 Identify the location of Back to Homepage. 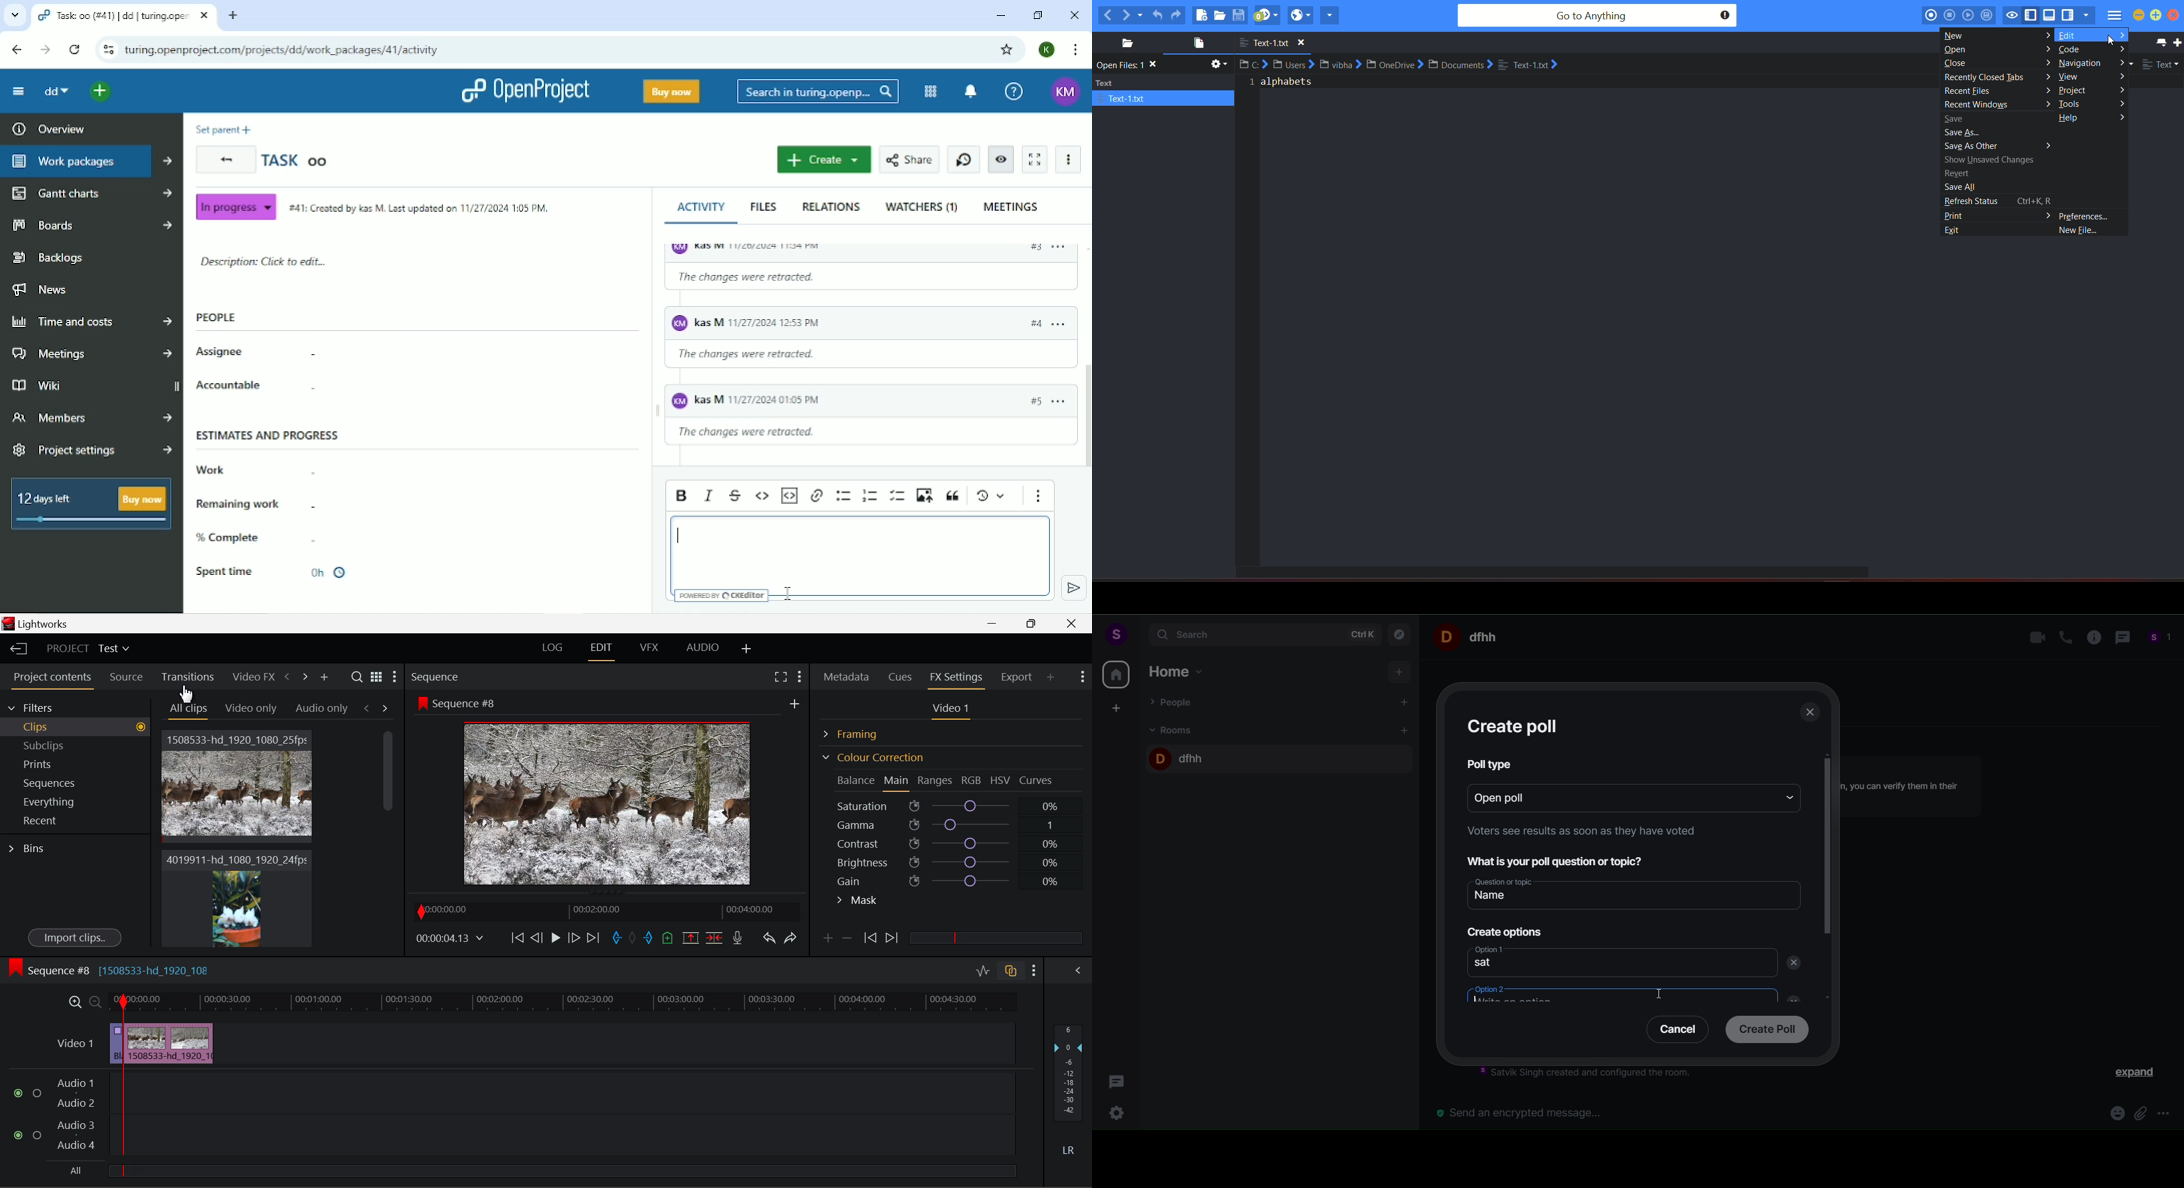
(15, 649).